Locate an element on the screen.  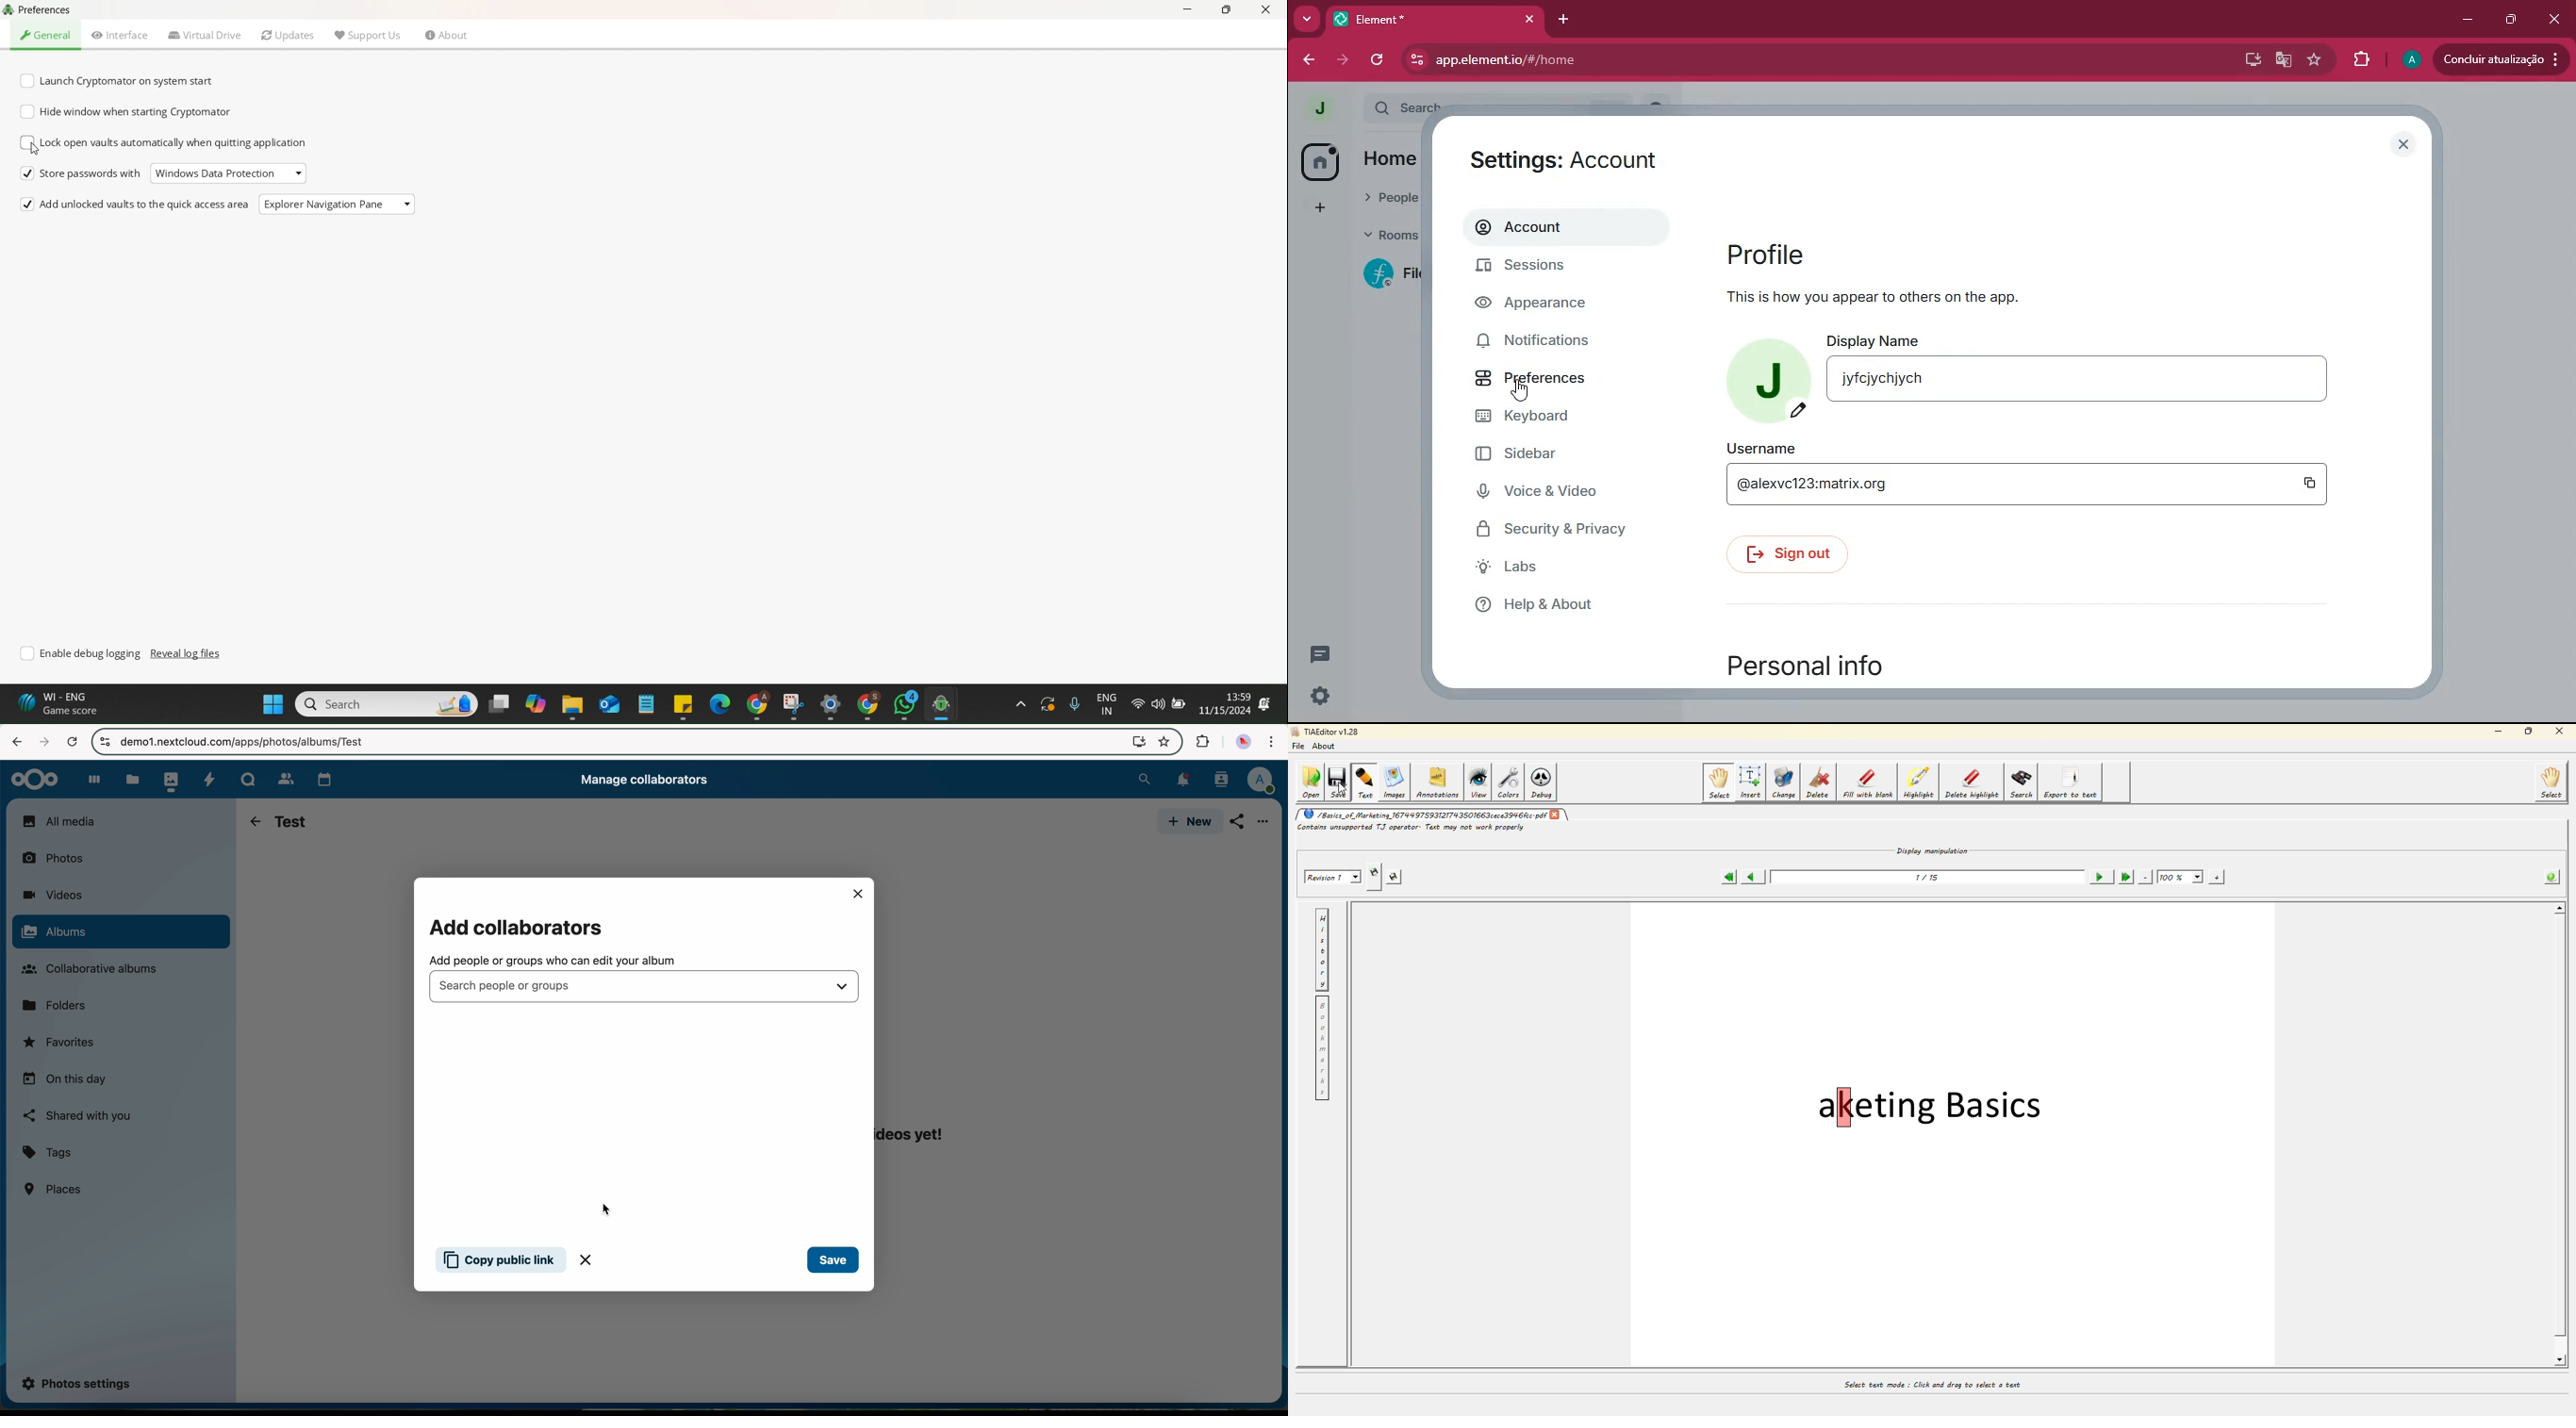
close is located at coordinates (596, 1262).